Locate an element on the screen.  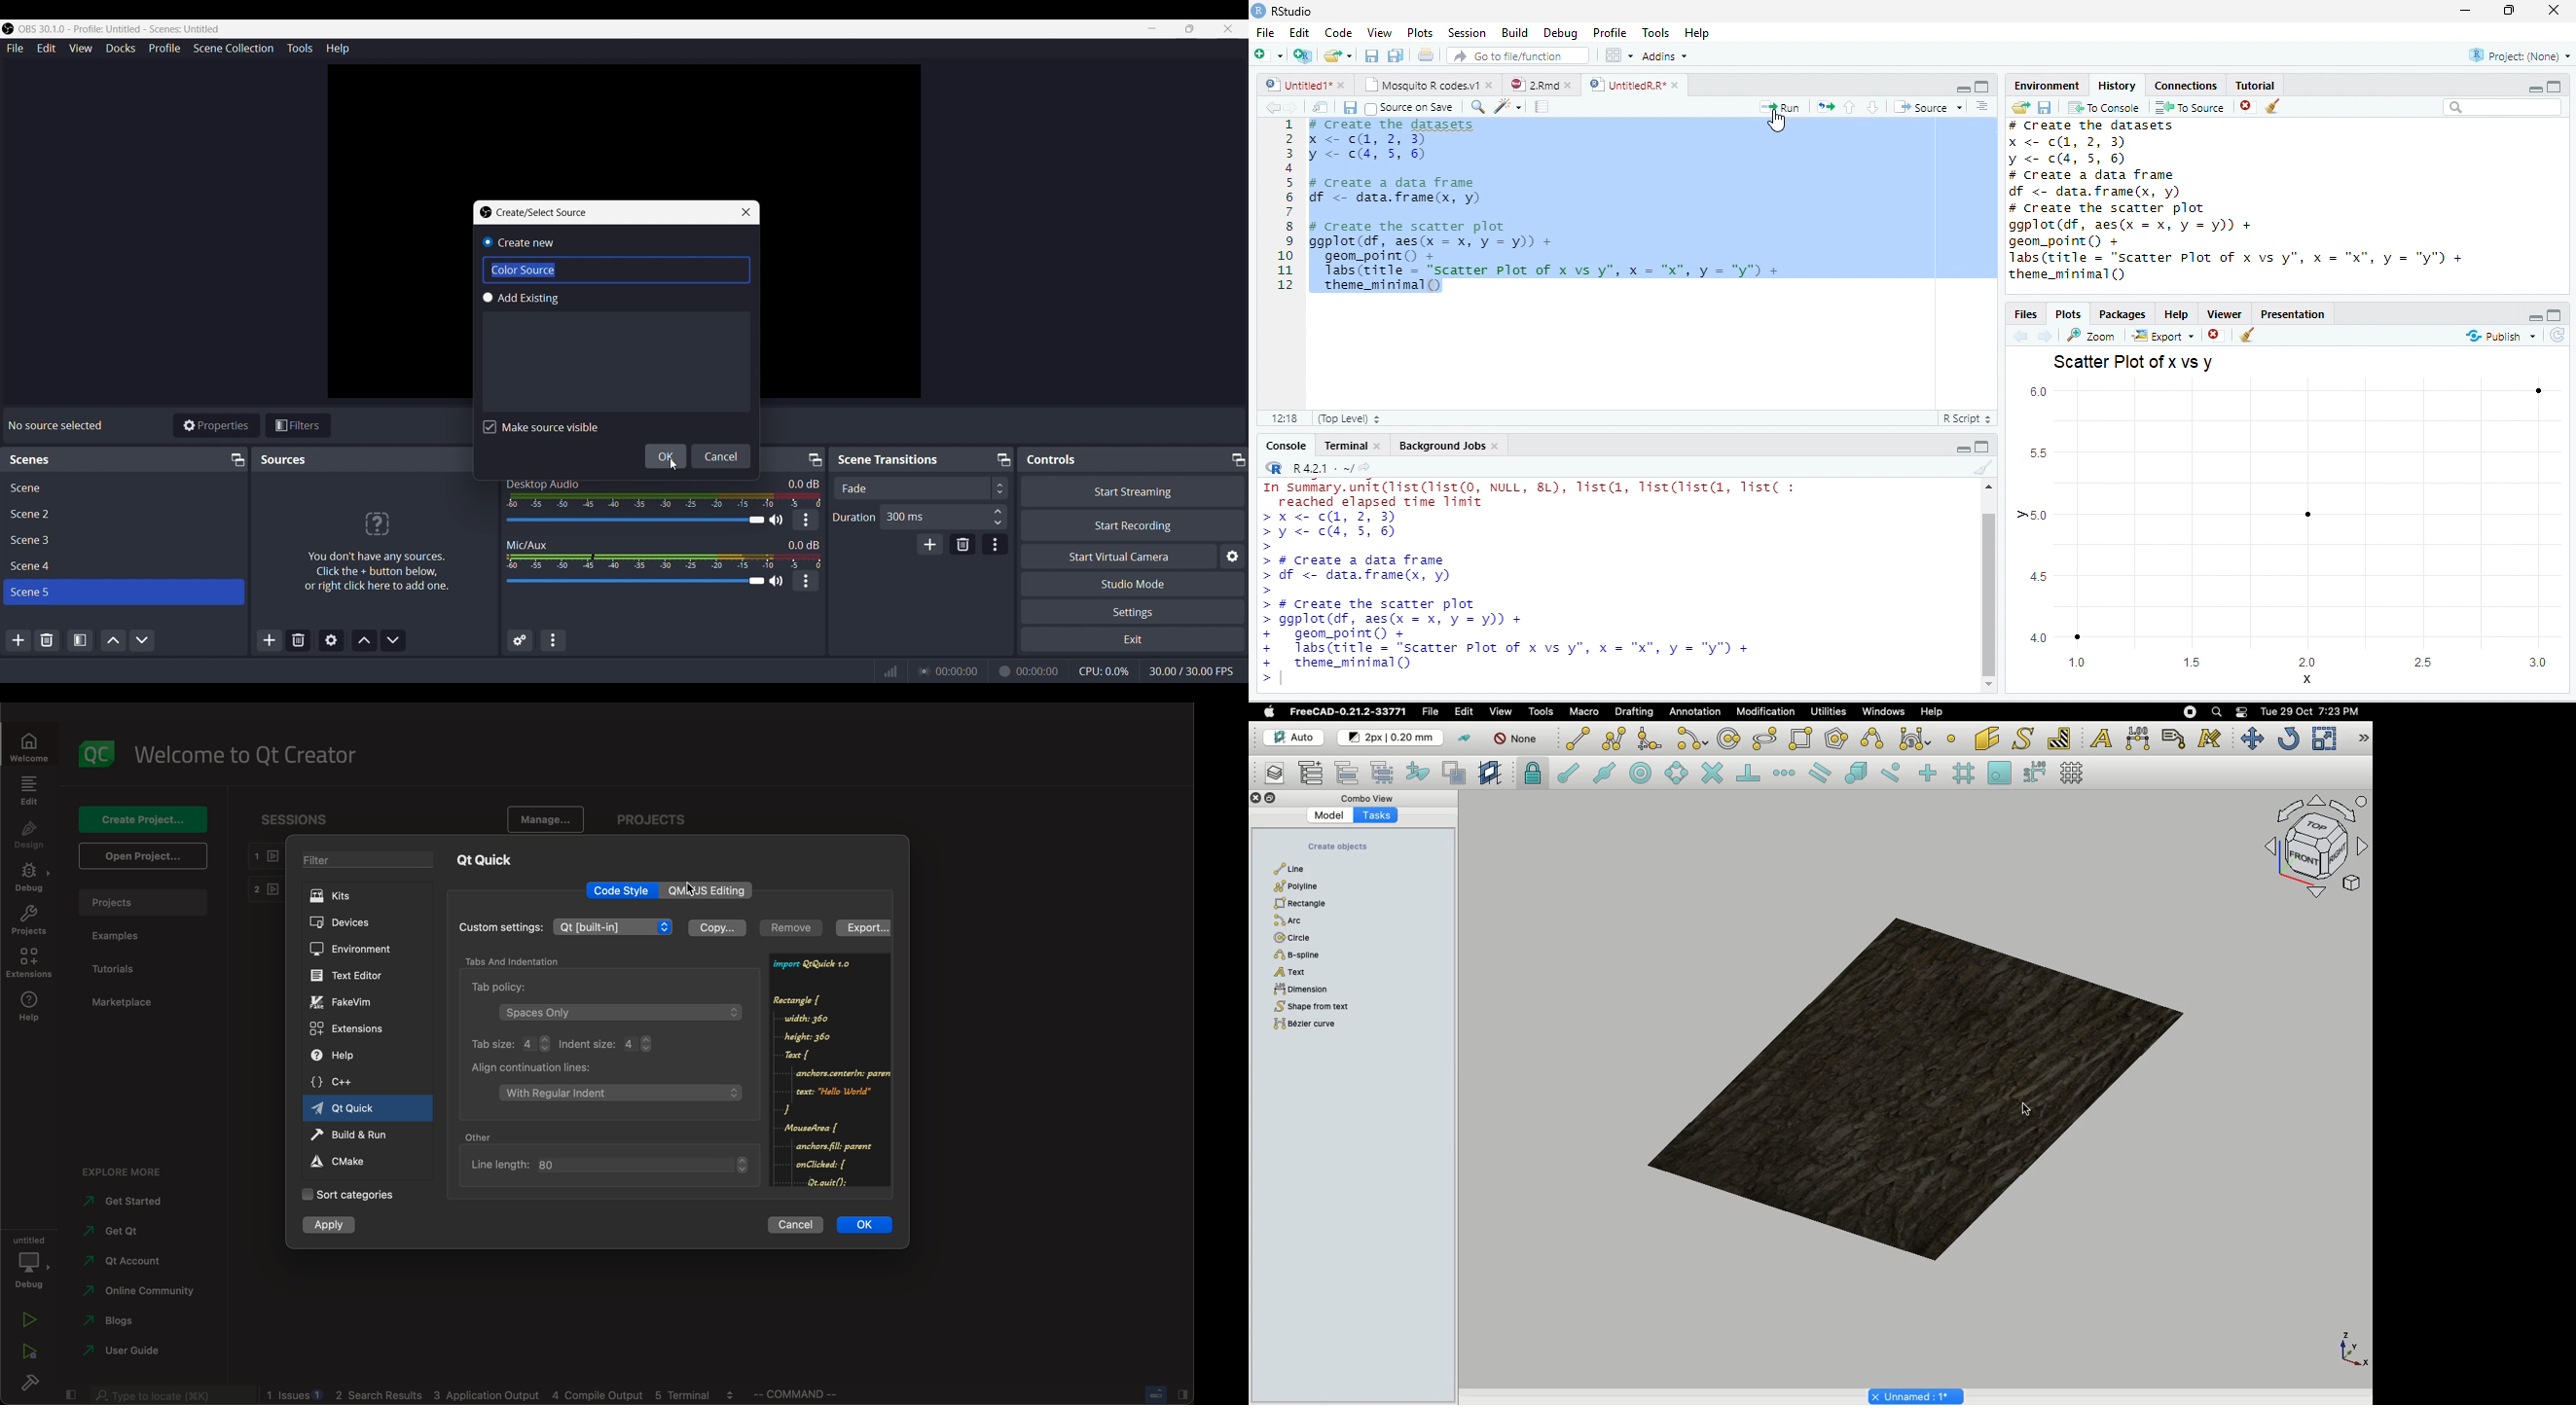
Save current document is located at coordinates (1350, 108).